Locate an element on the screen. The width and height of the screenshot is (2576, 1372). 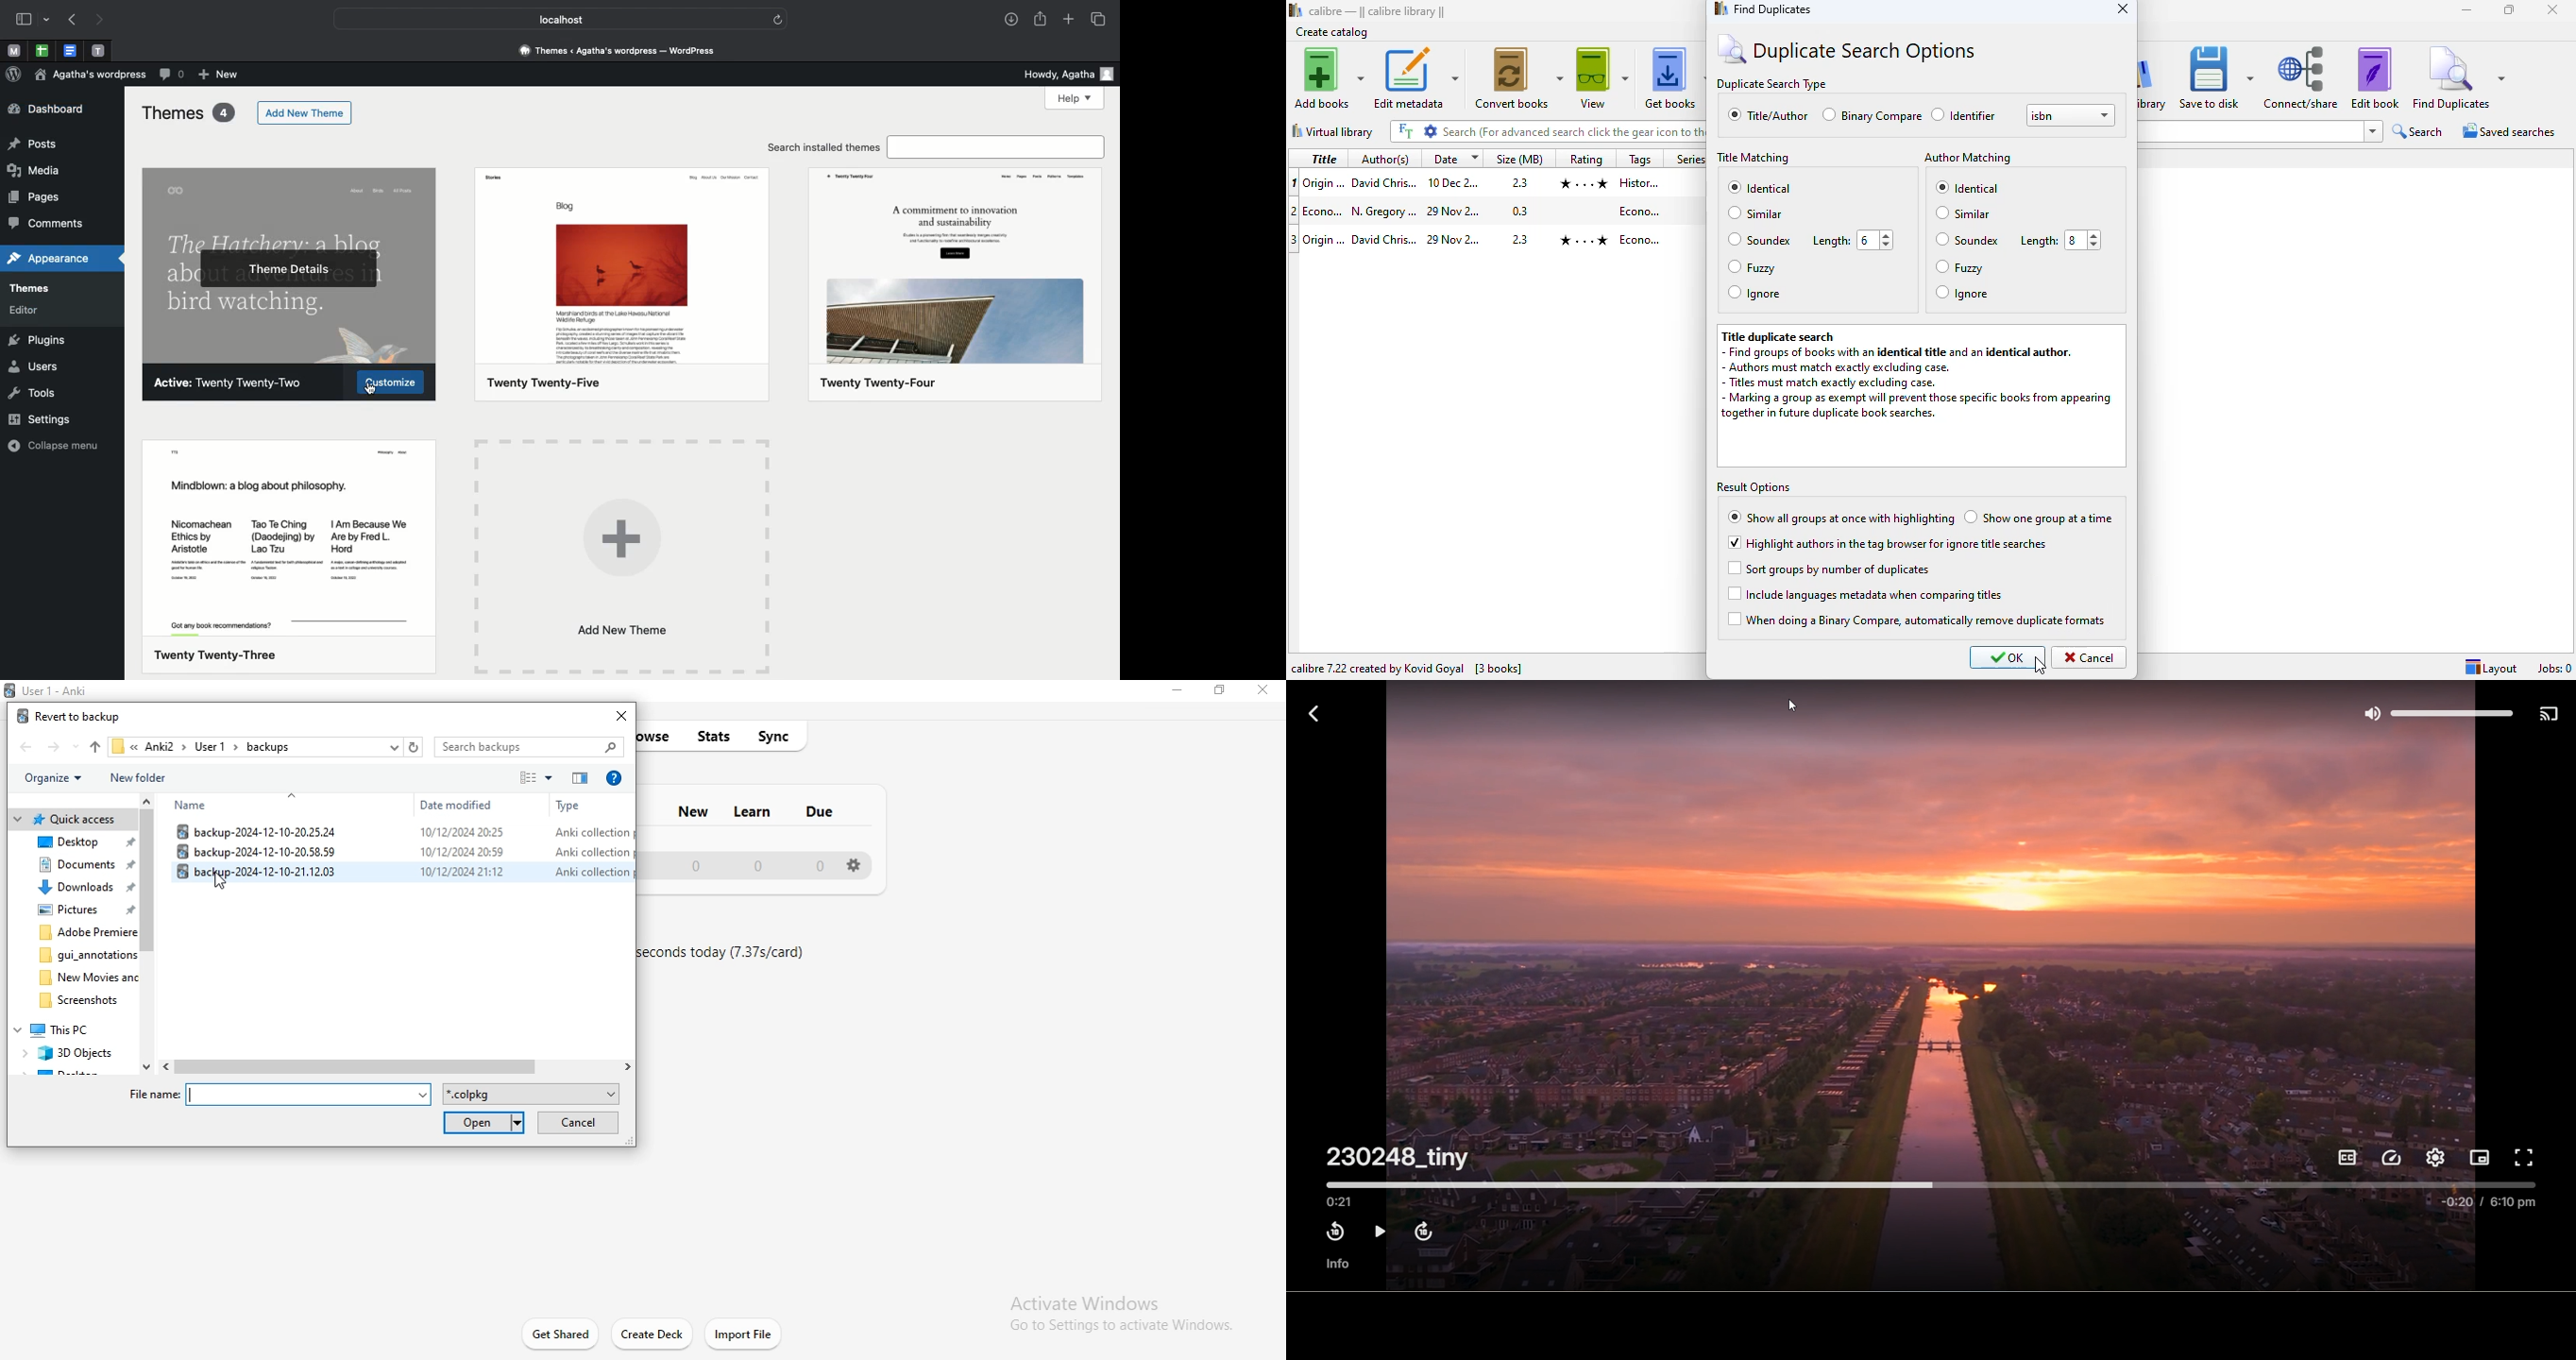
Pages is located at coordinates (37, 195).